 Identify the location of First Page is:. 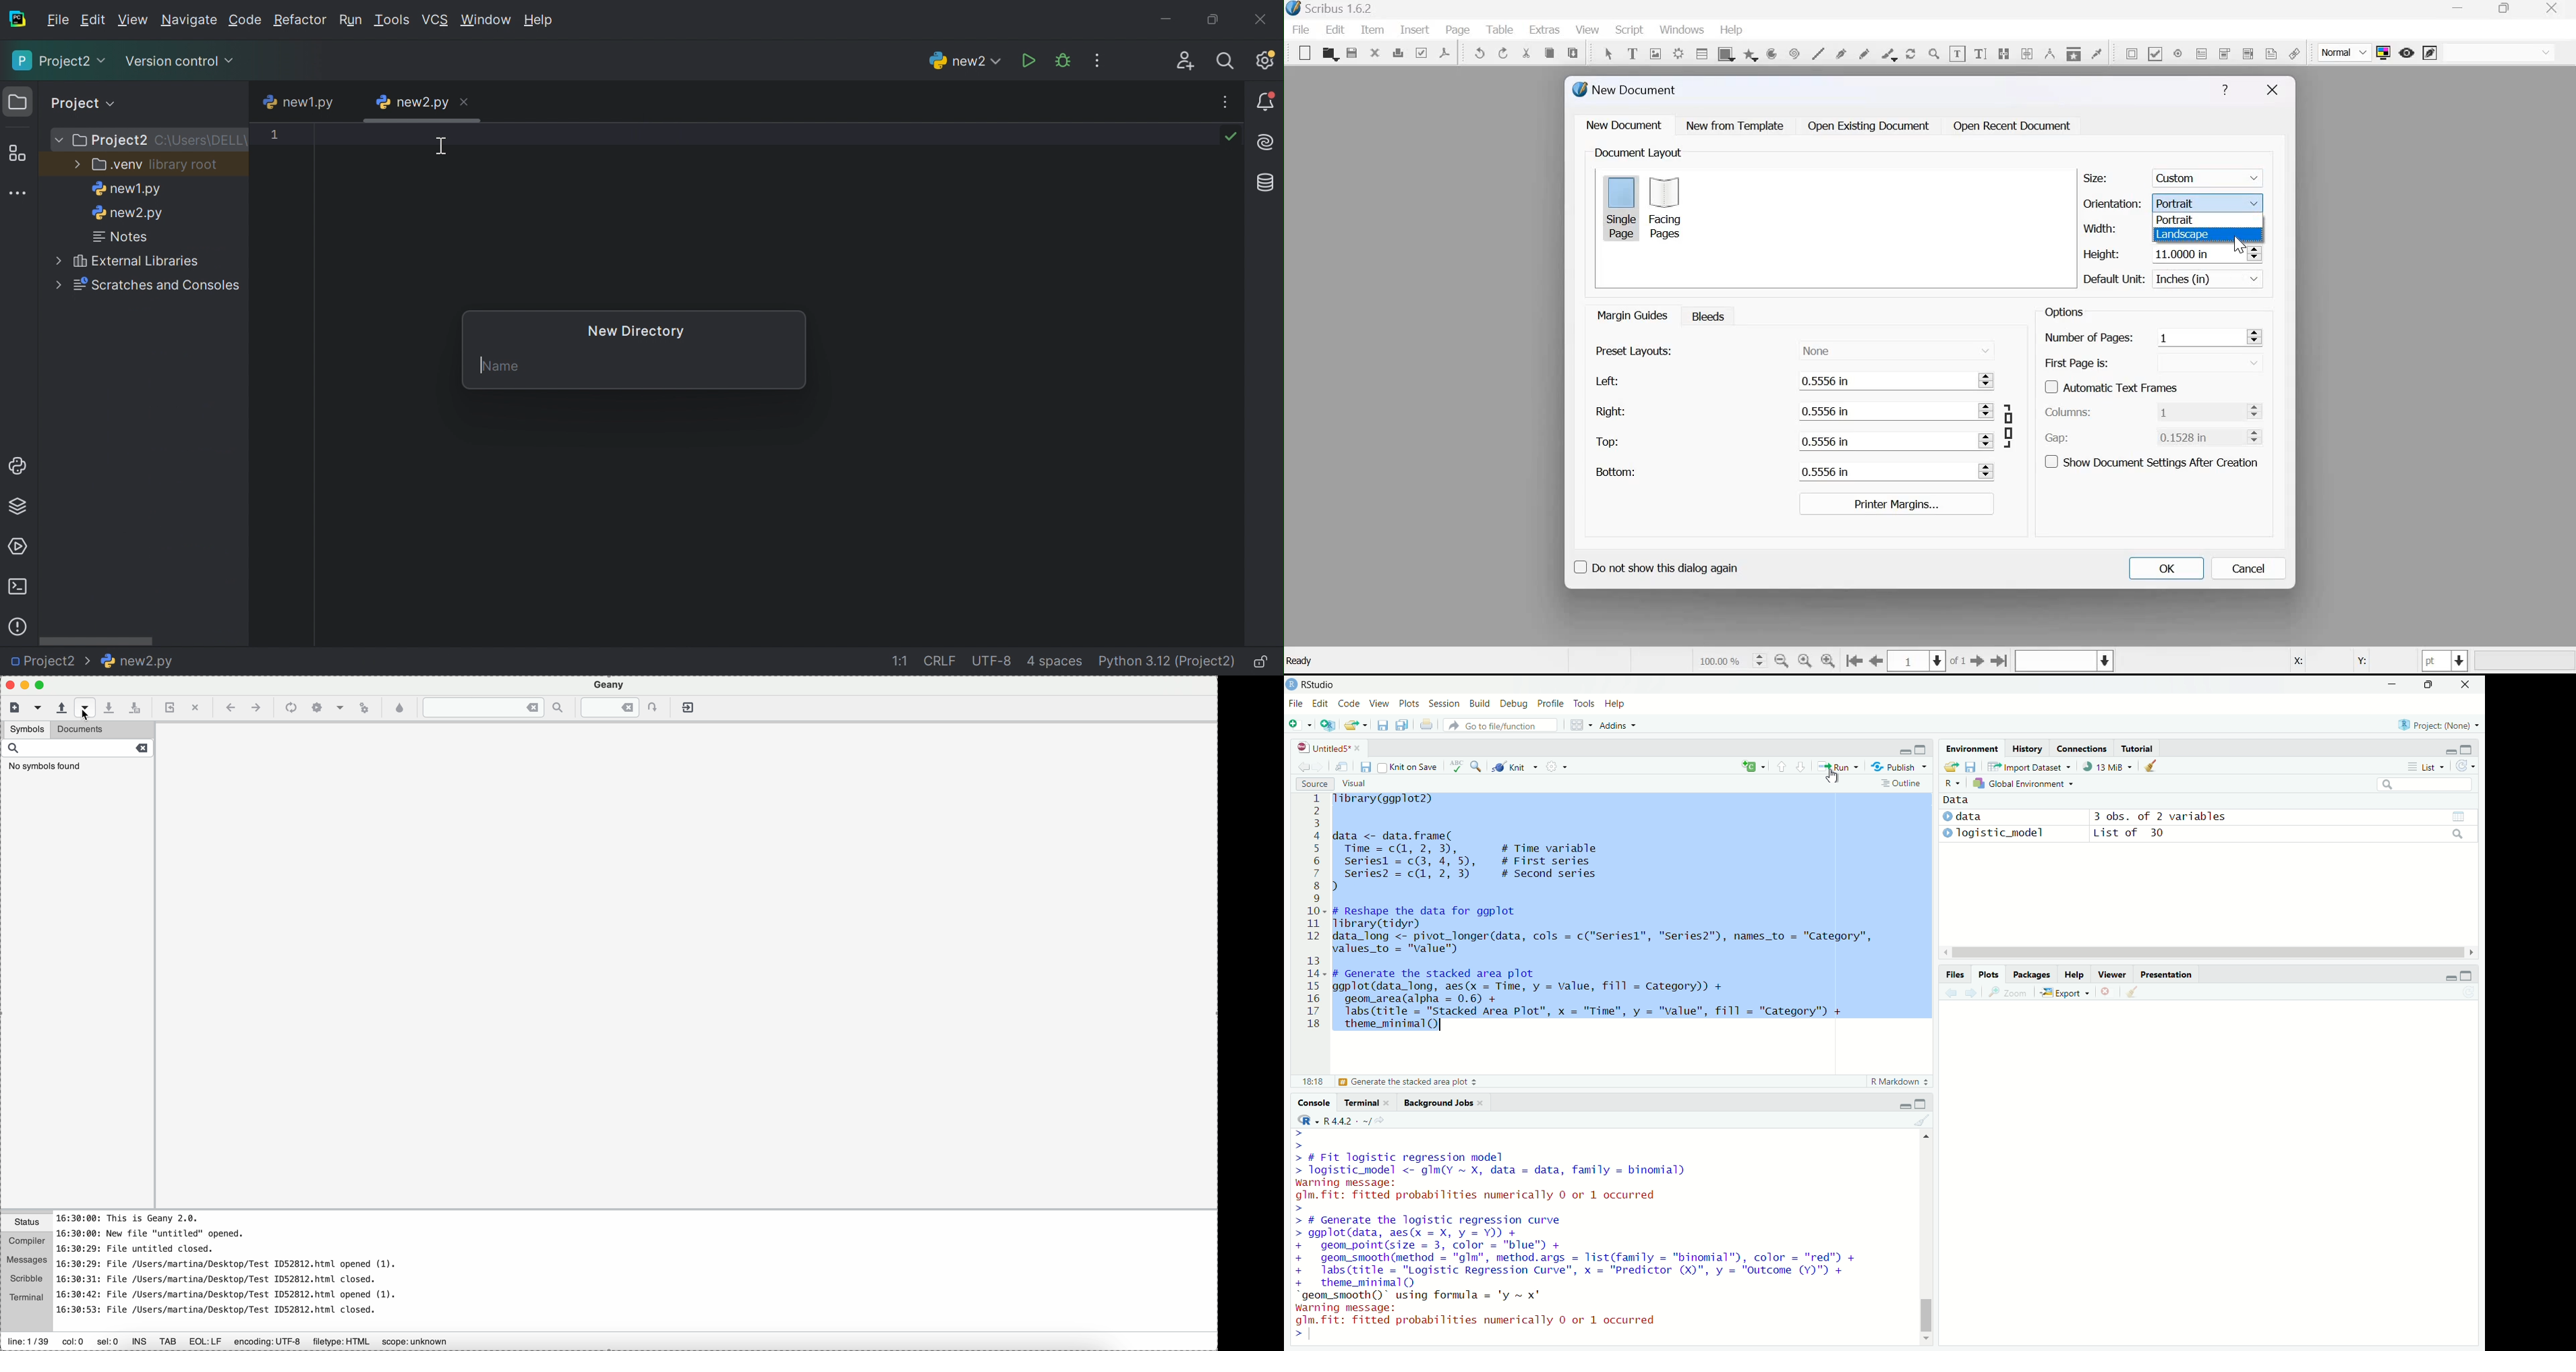
(2077, 362).